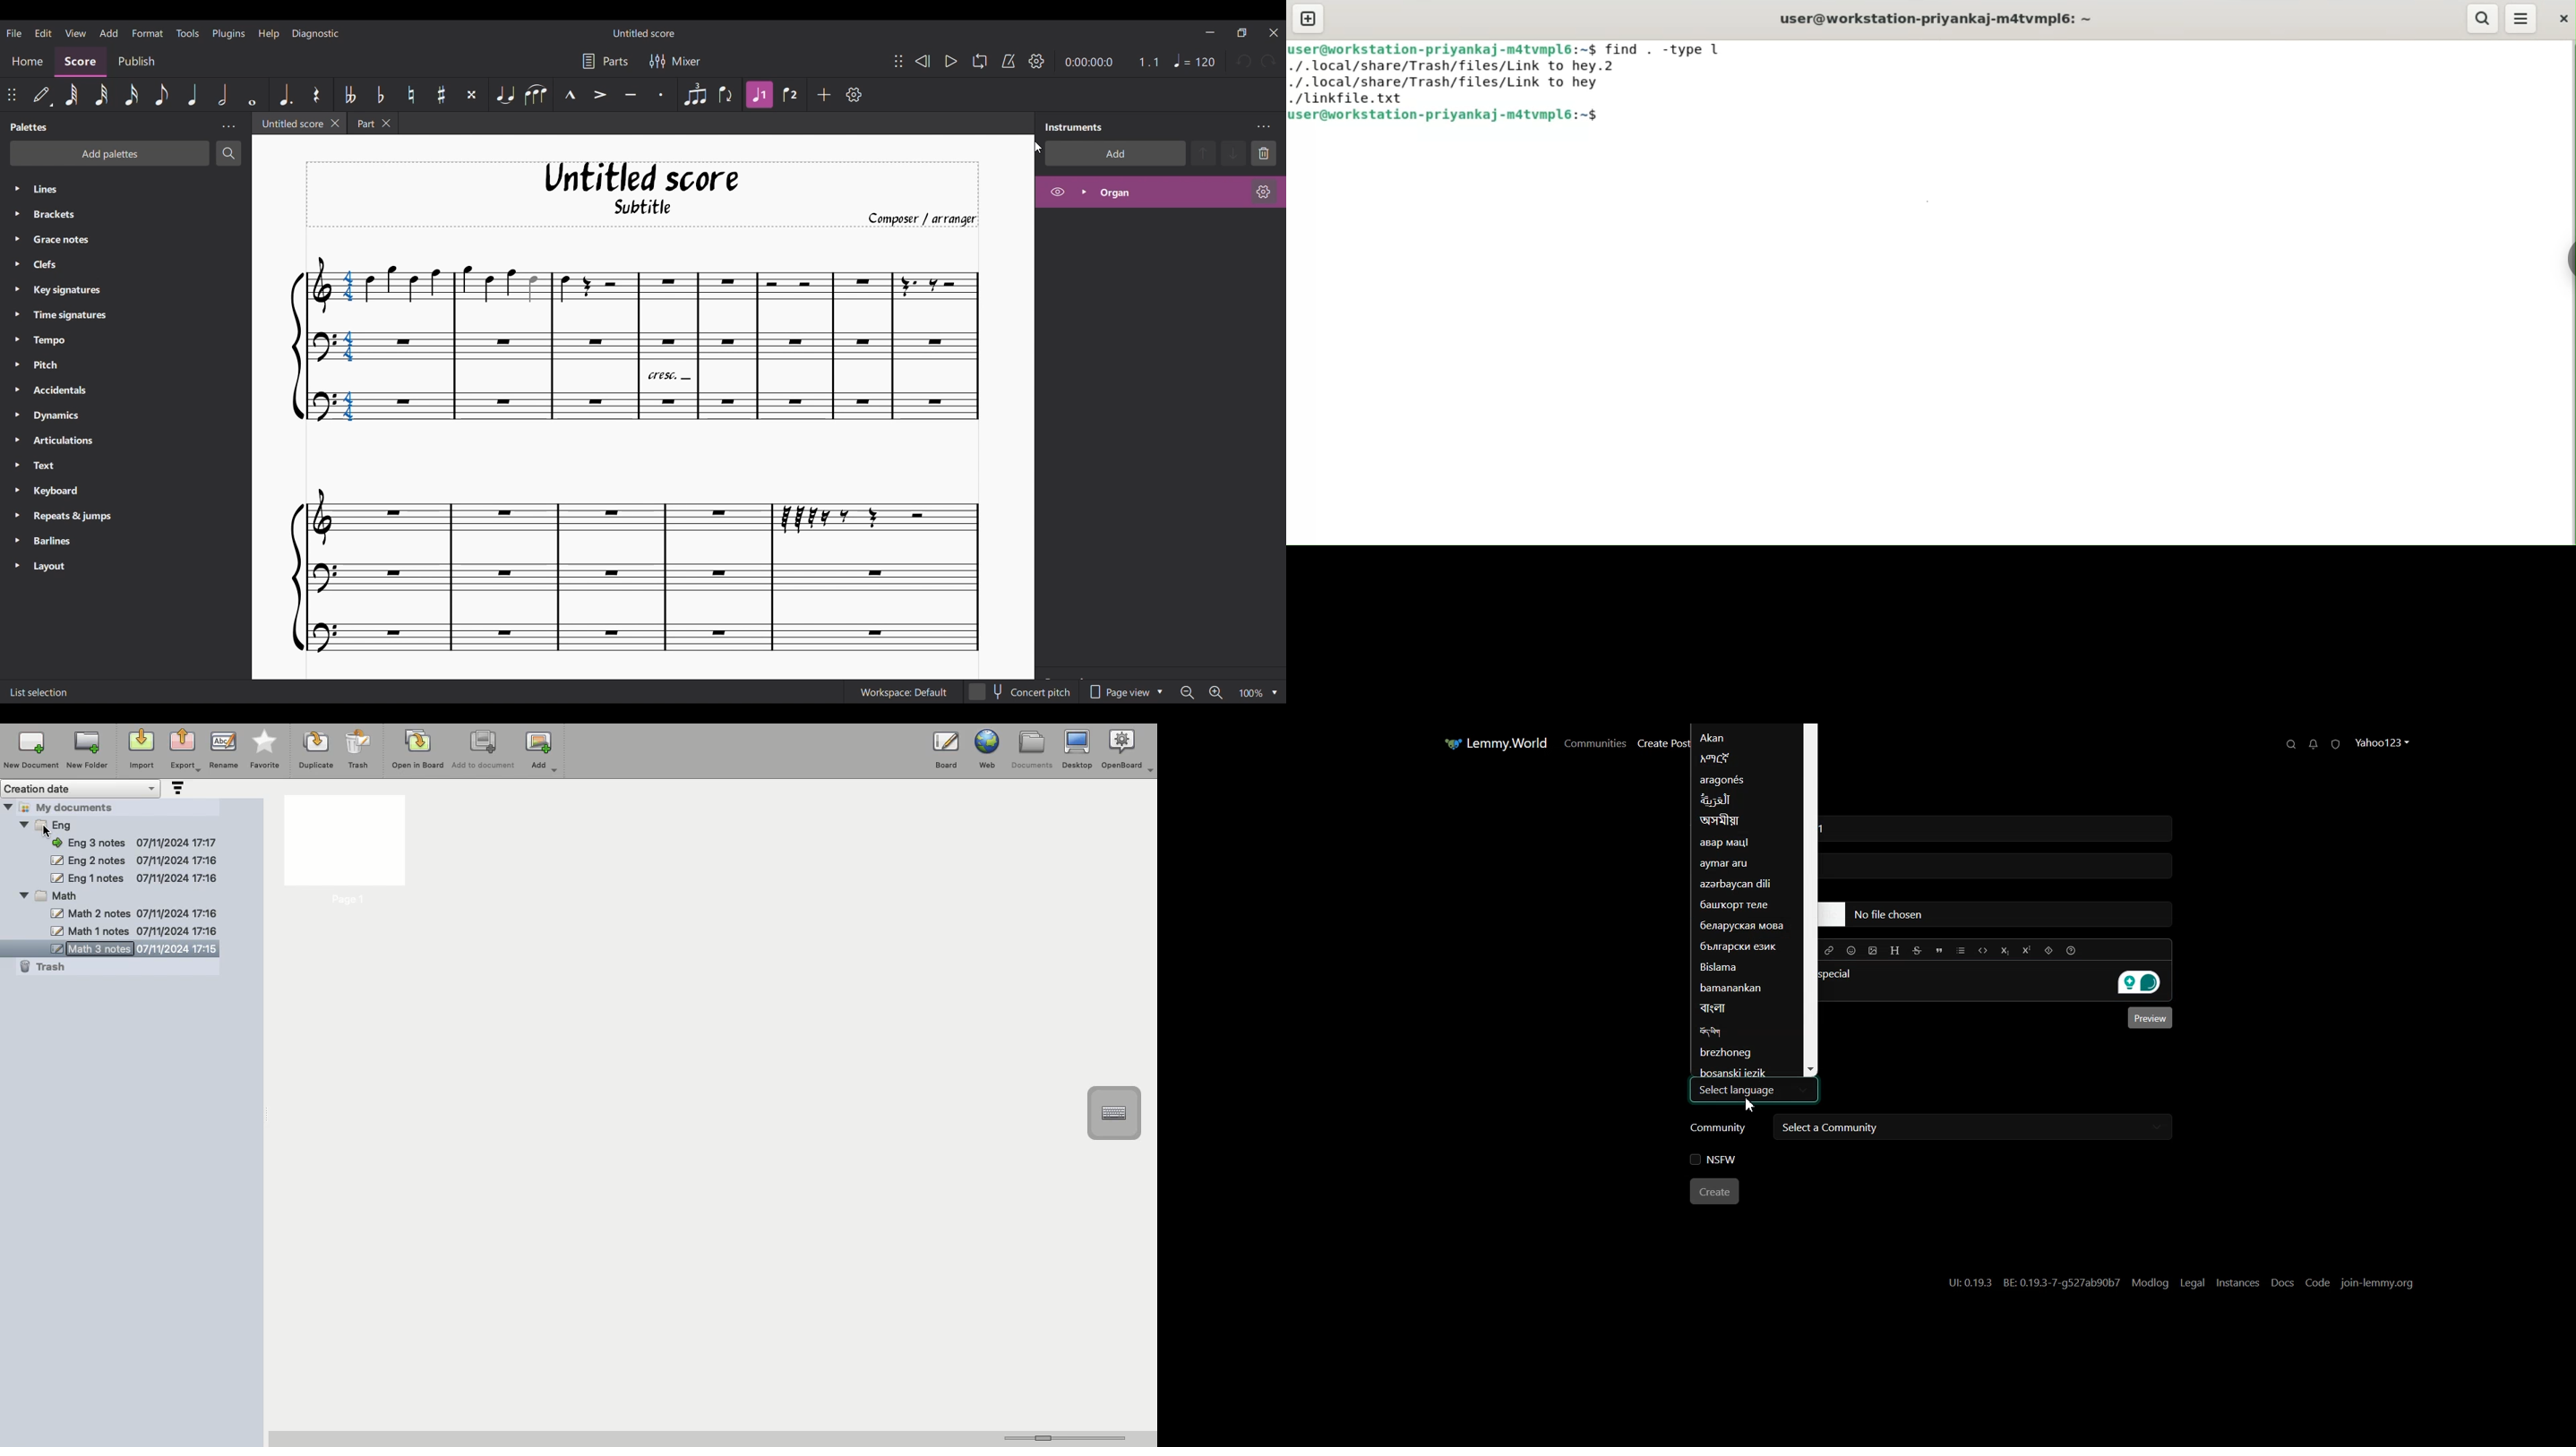 The height and width of the screenshot is (1456, 2576). Describe the element at coordinates (1752, 1092) in the screenshot. I see `Select language` at that location.